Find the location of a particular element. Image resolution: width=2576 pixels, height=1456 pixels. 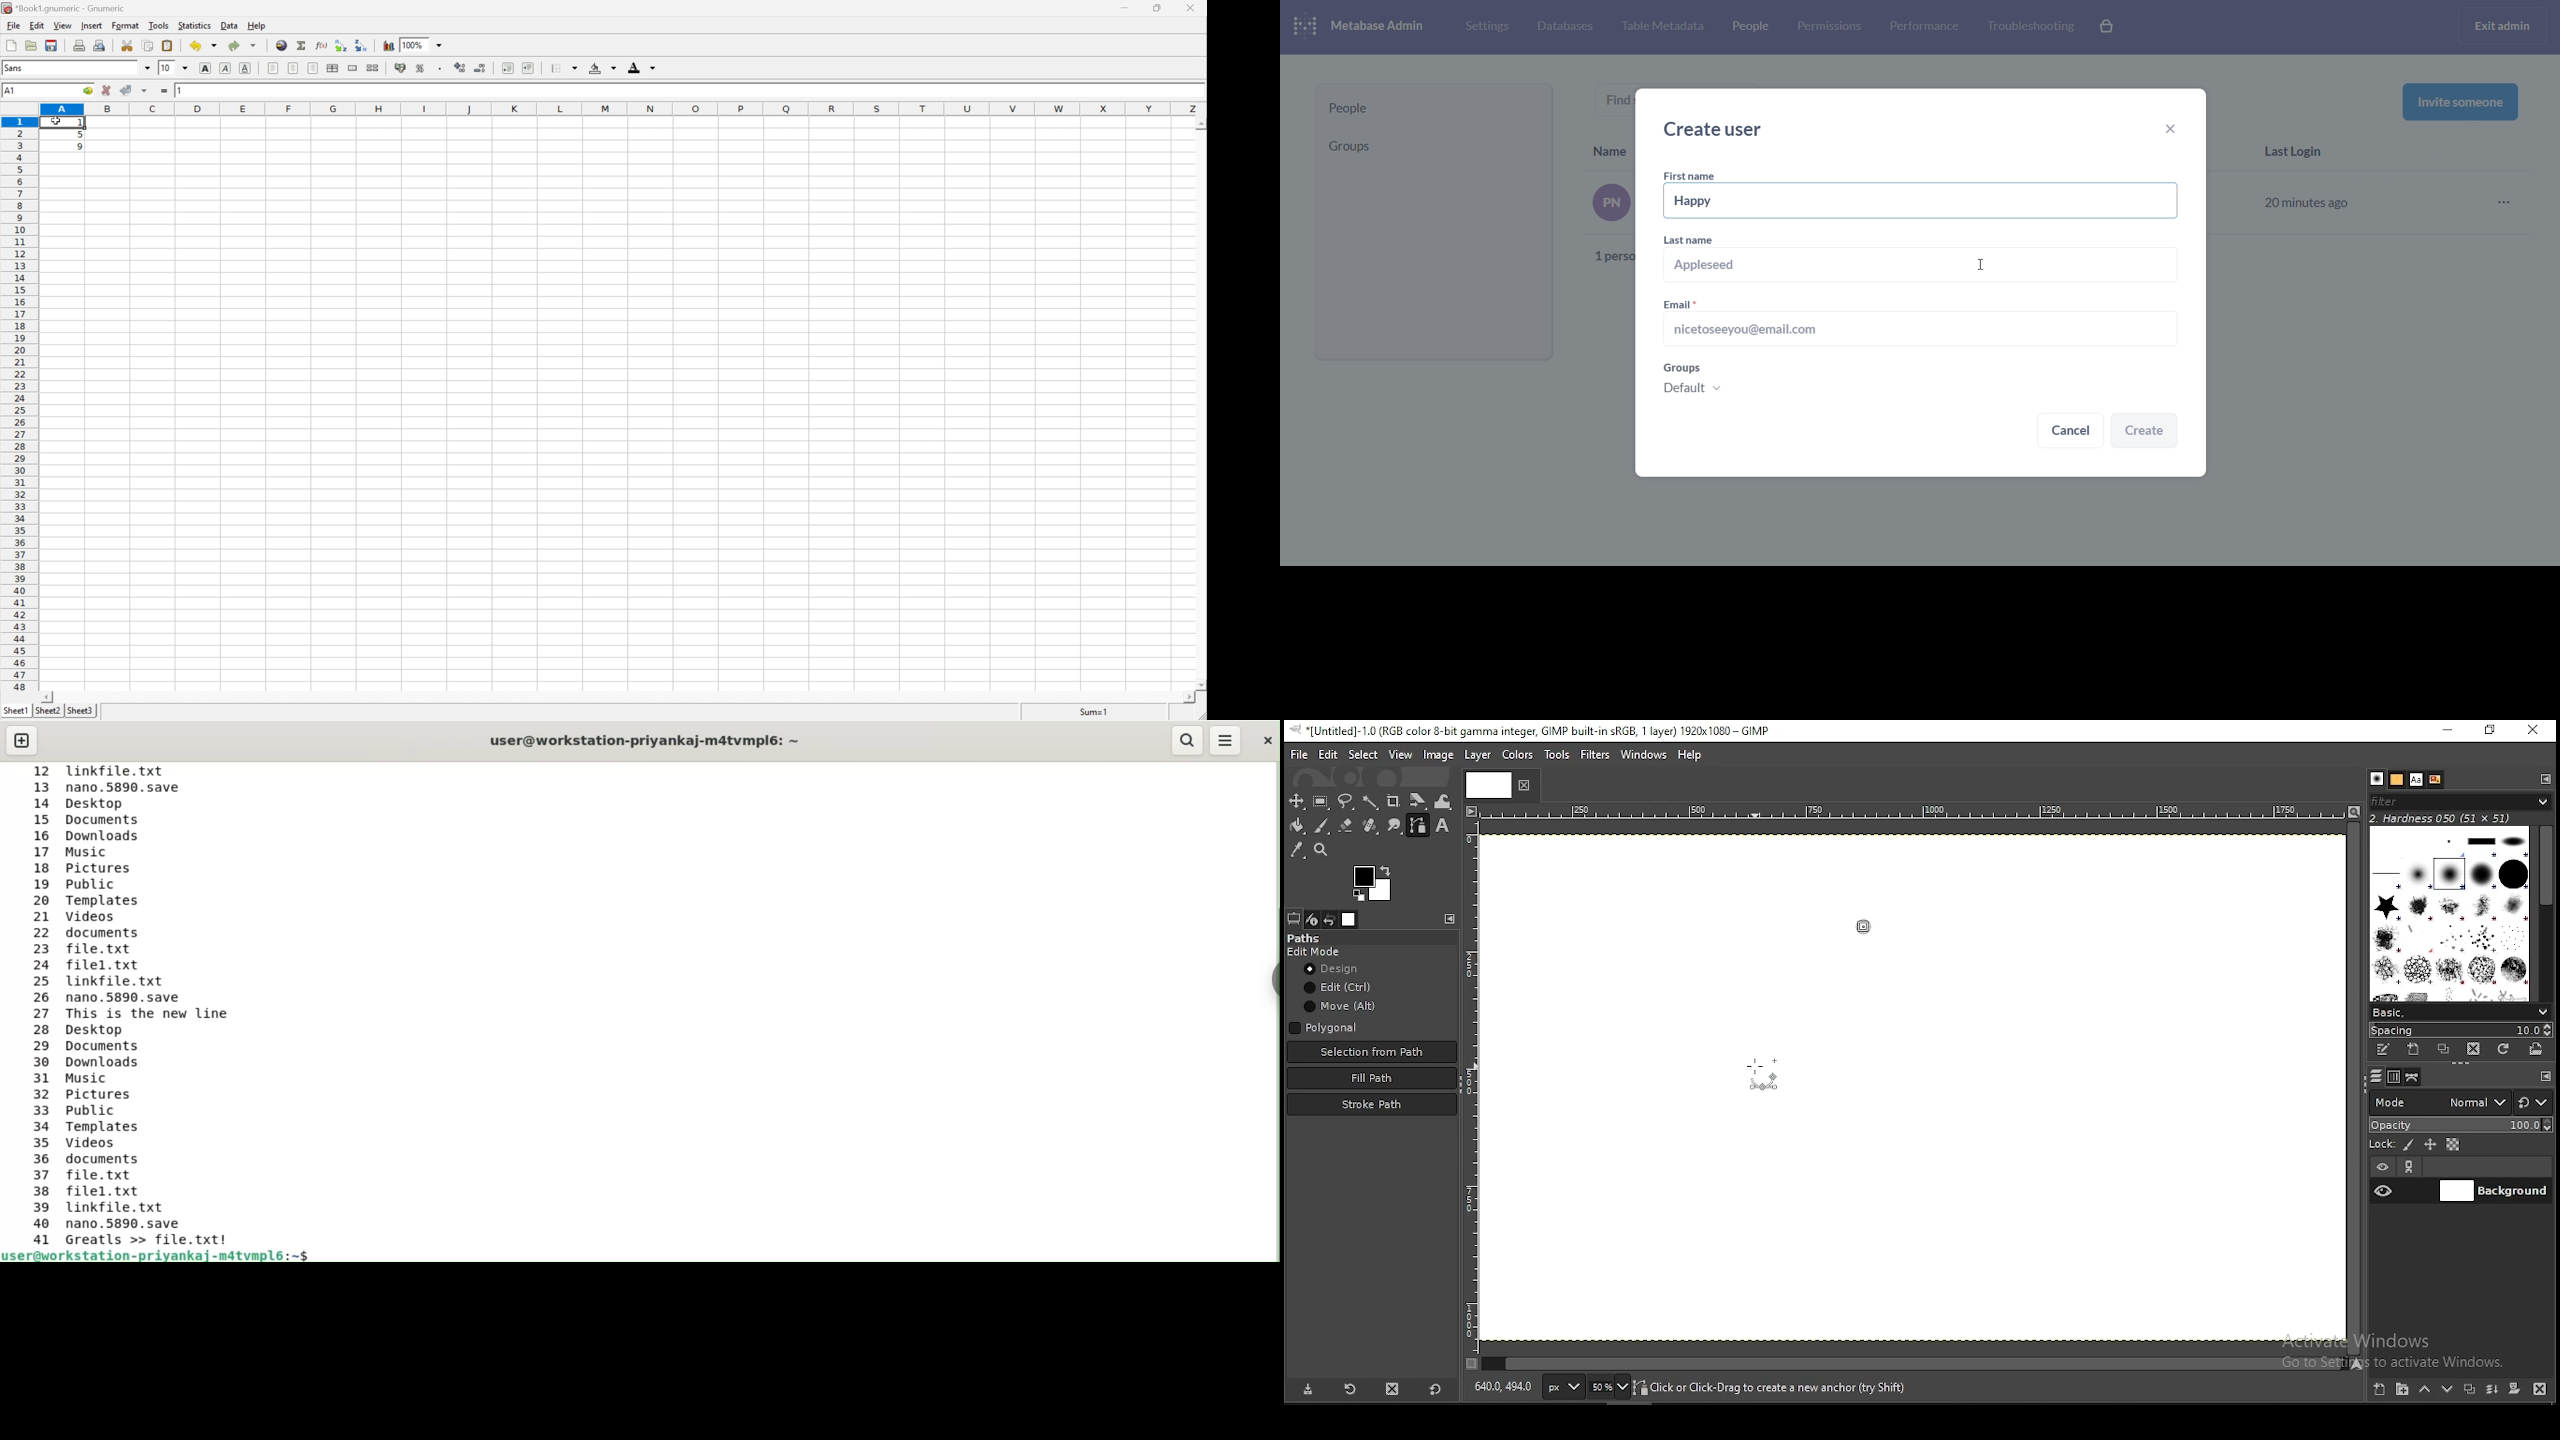

cut is located at coordinates (127, 45).